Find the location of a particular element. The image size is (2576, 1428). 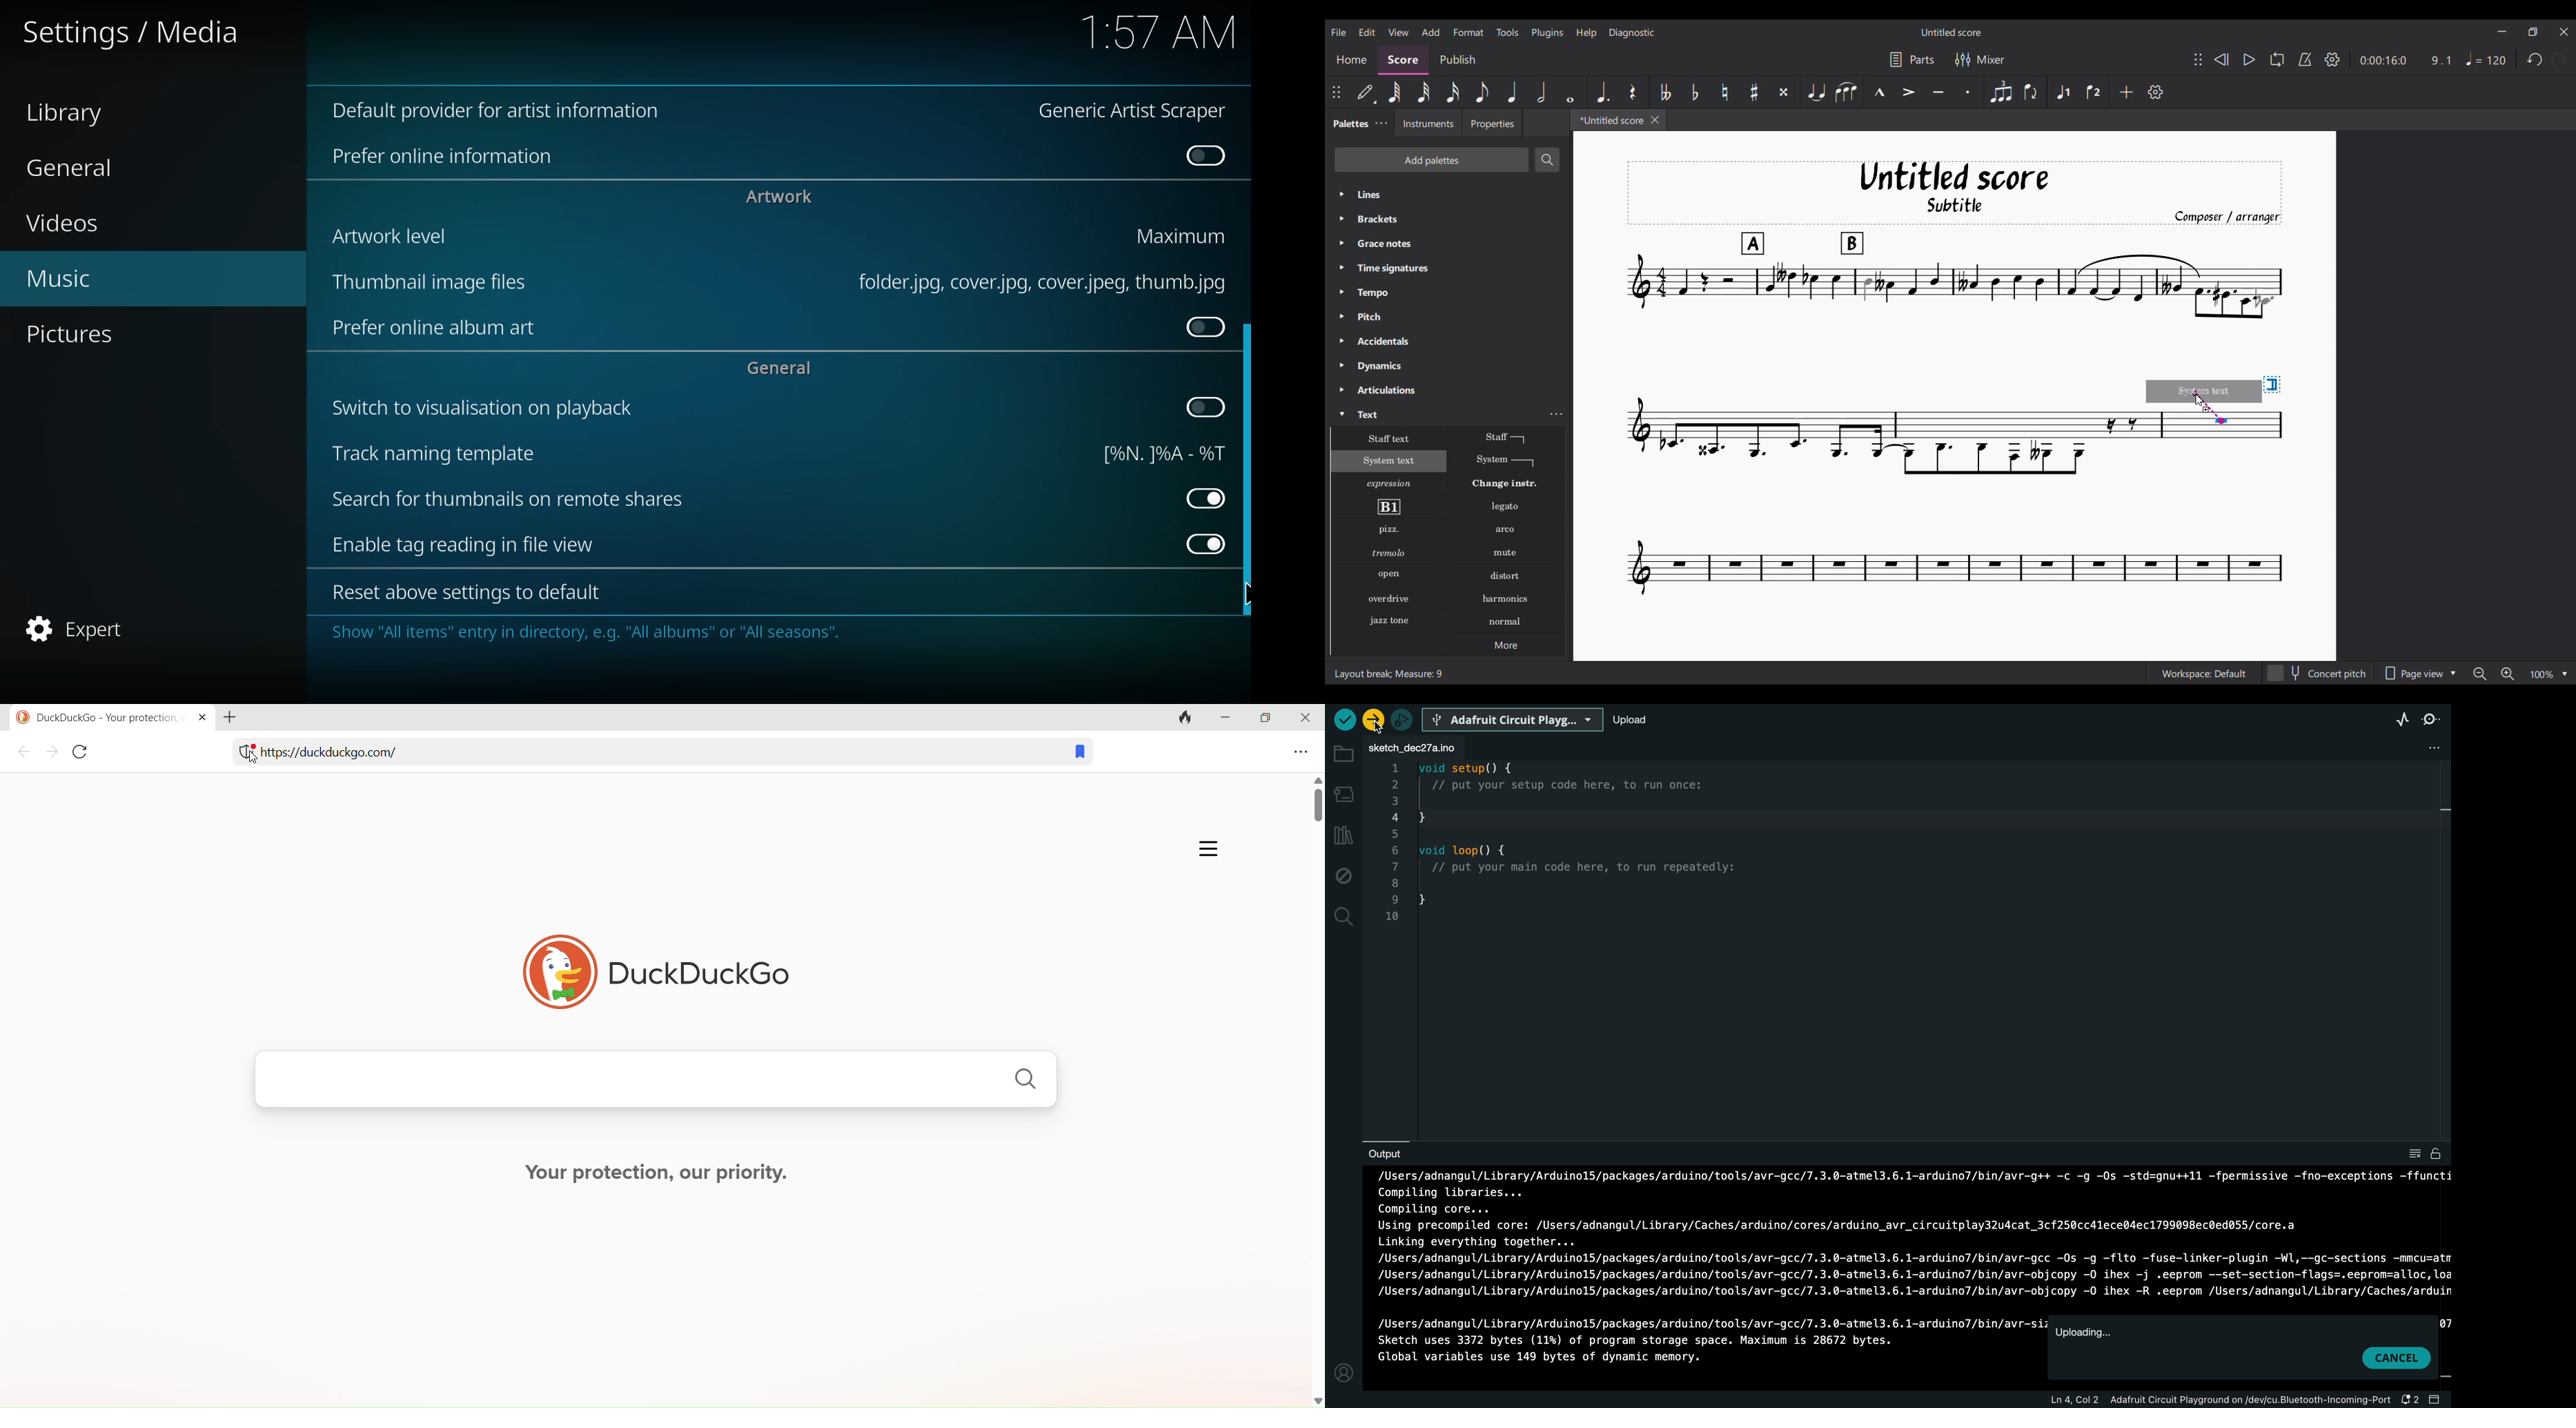

Grace notes is located at coordinates (1449, 243).